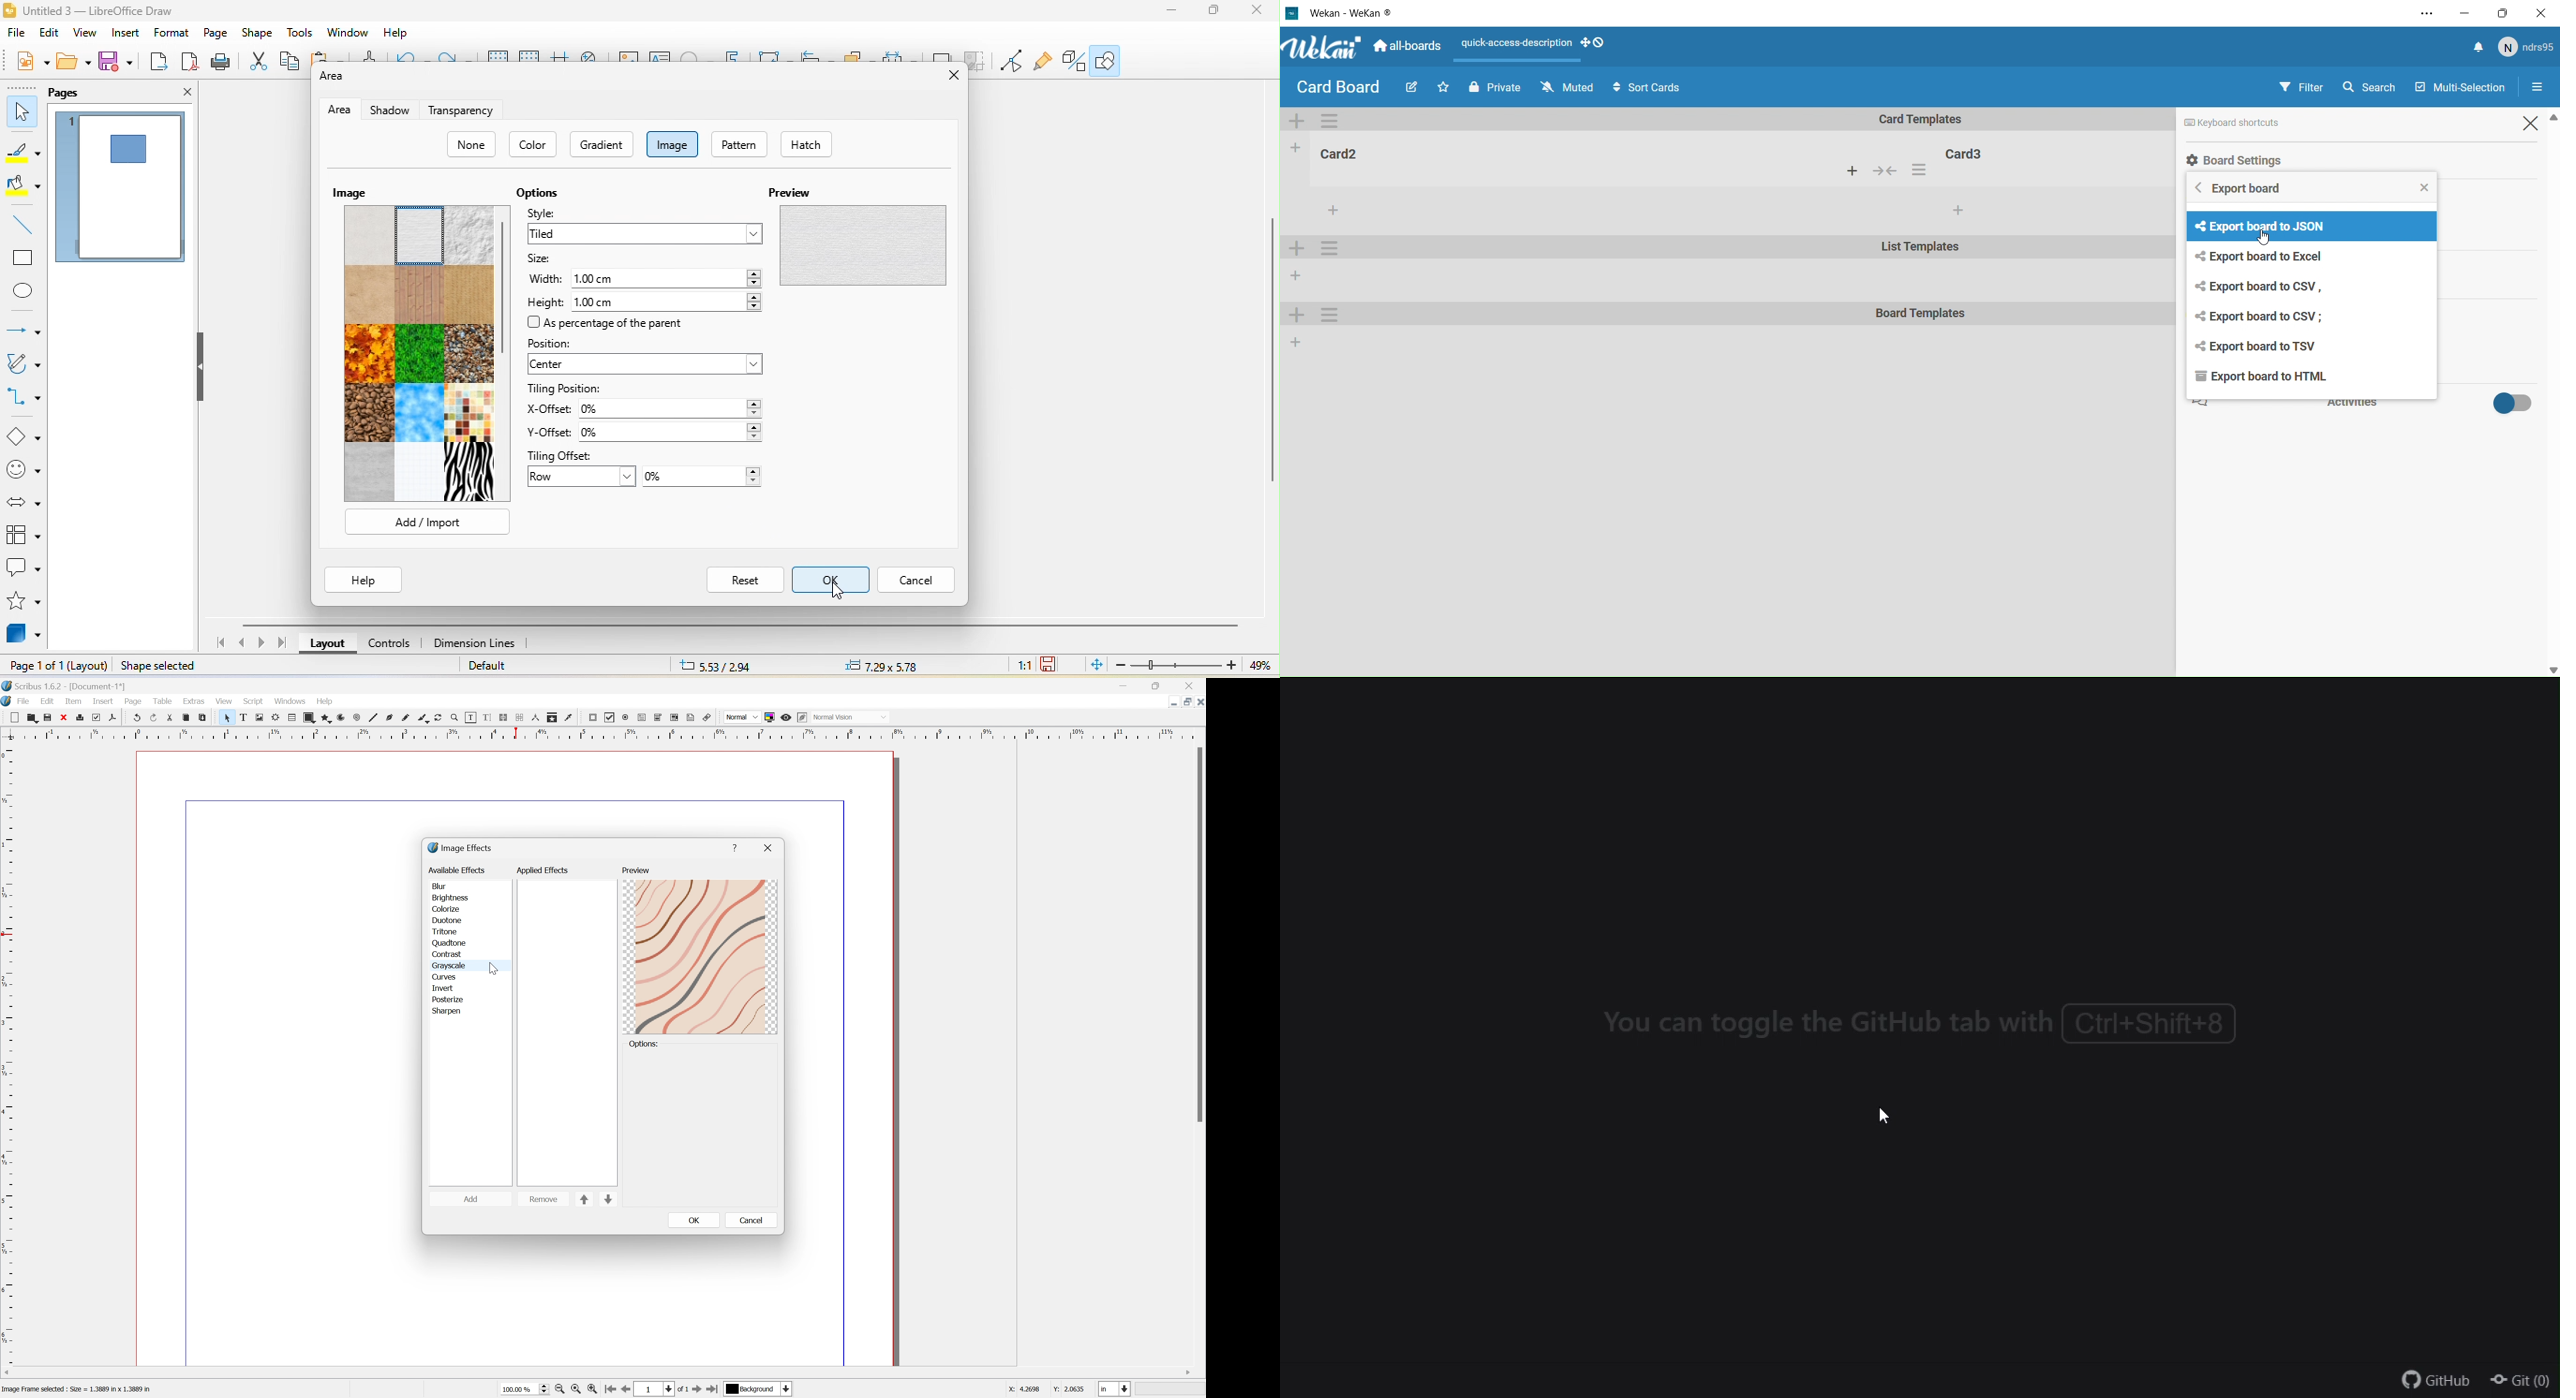  What do you see at coordinates (656, 1390) in the screenshot?
I see `Select the current page` at bounding box center [656, 1390].